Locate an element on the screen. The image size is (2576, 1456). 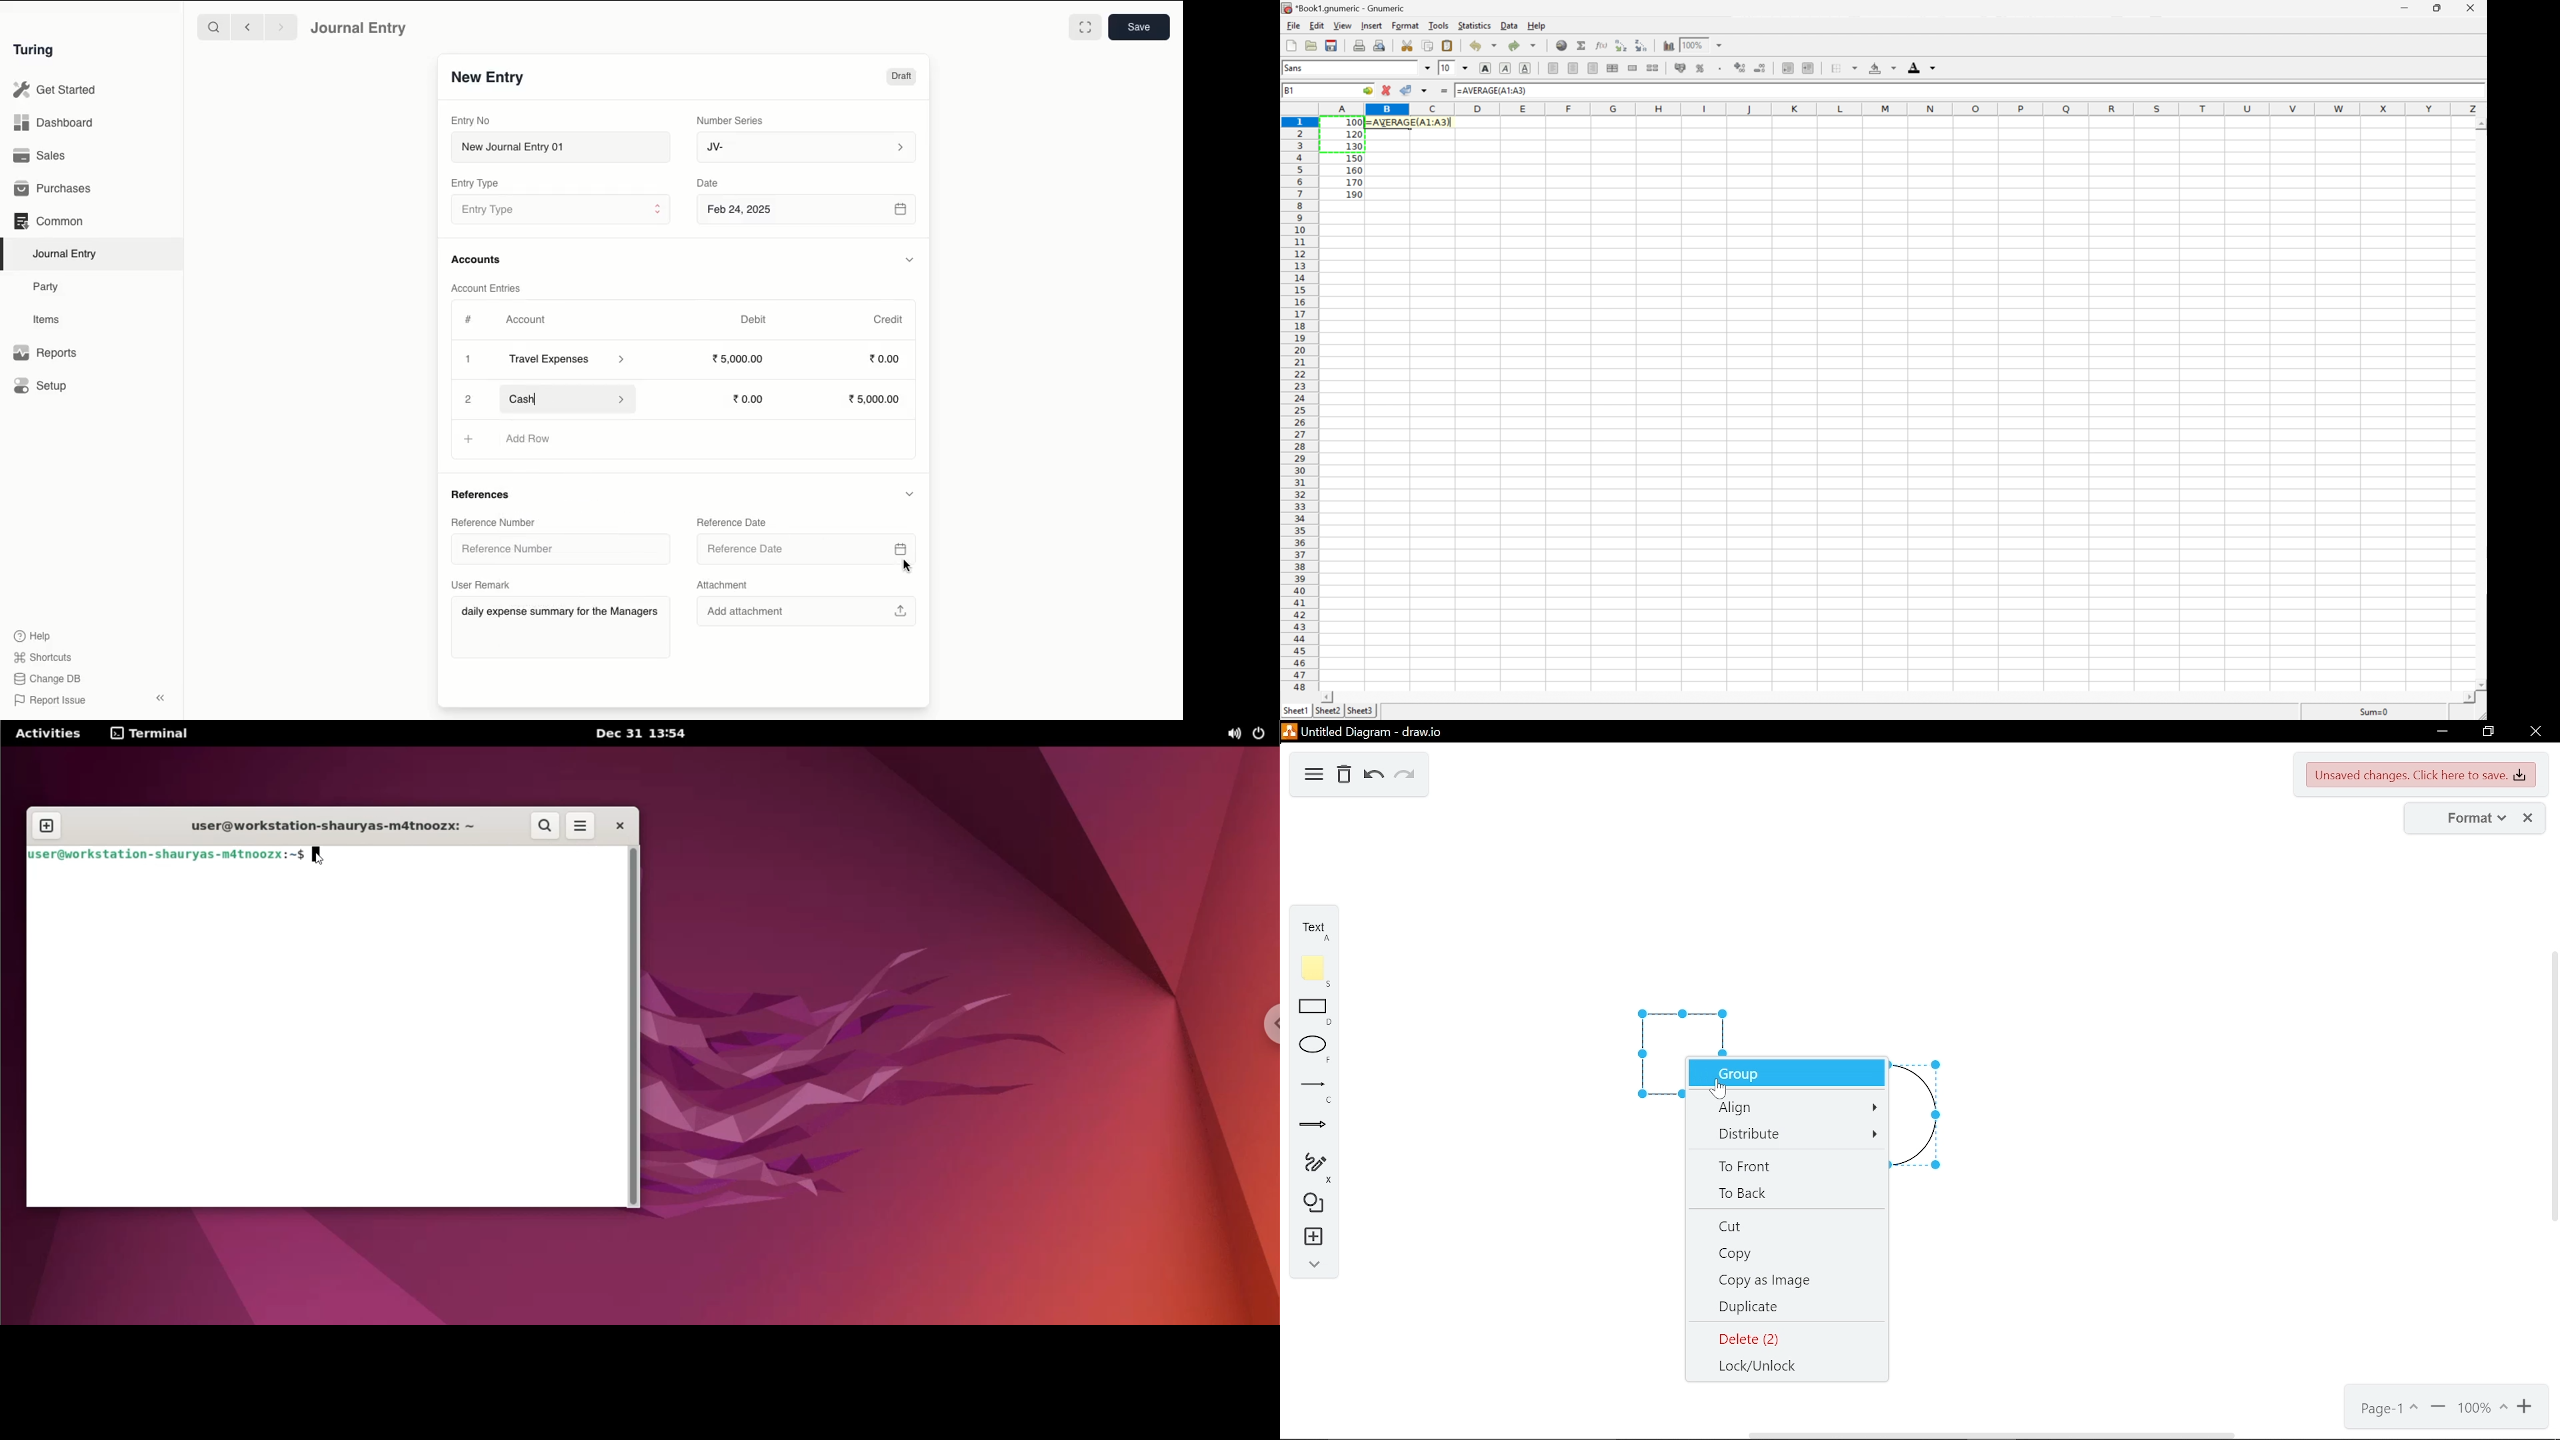
References is located at coordinates (487, 493).